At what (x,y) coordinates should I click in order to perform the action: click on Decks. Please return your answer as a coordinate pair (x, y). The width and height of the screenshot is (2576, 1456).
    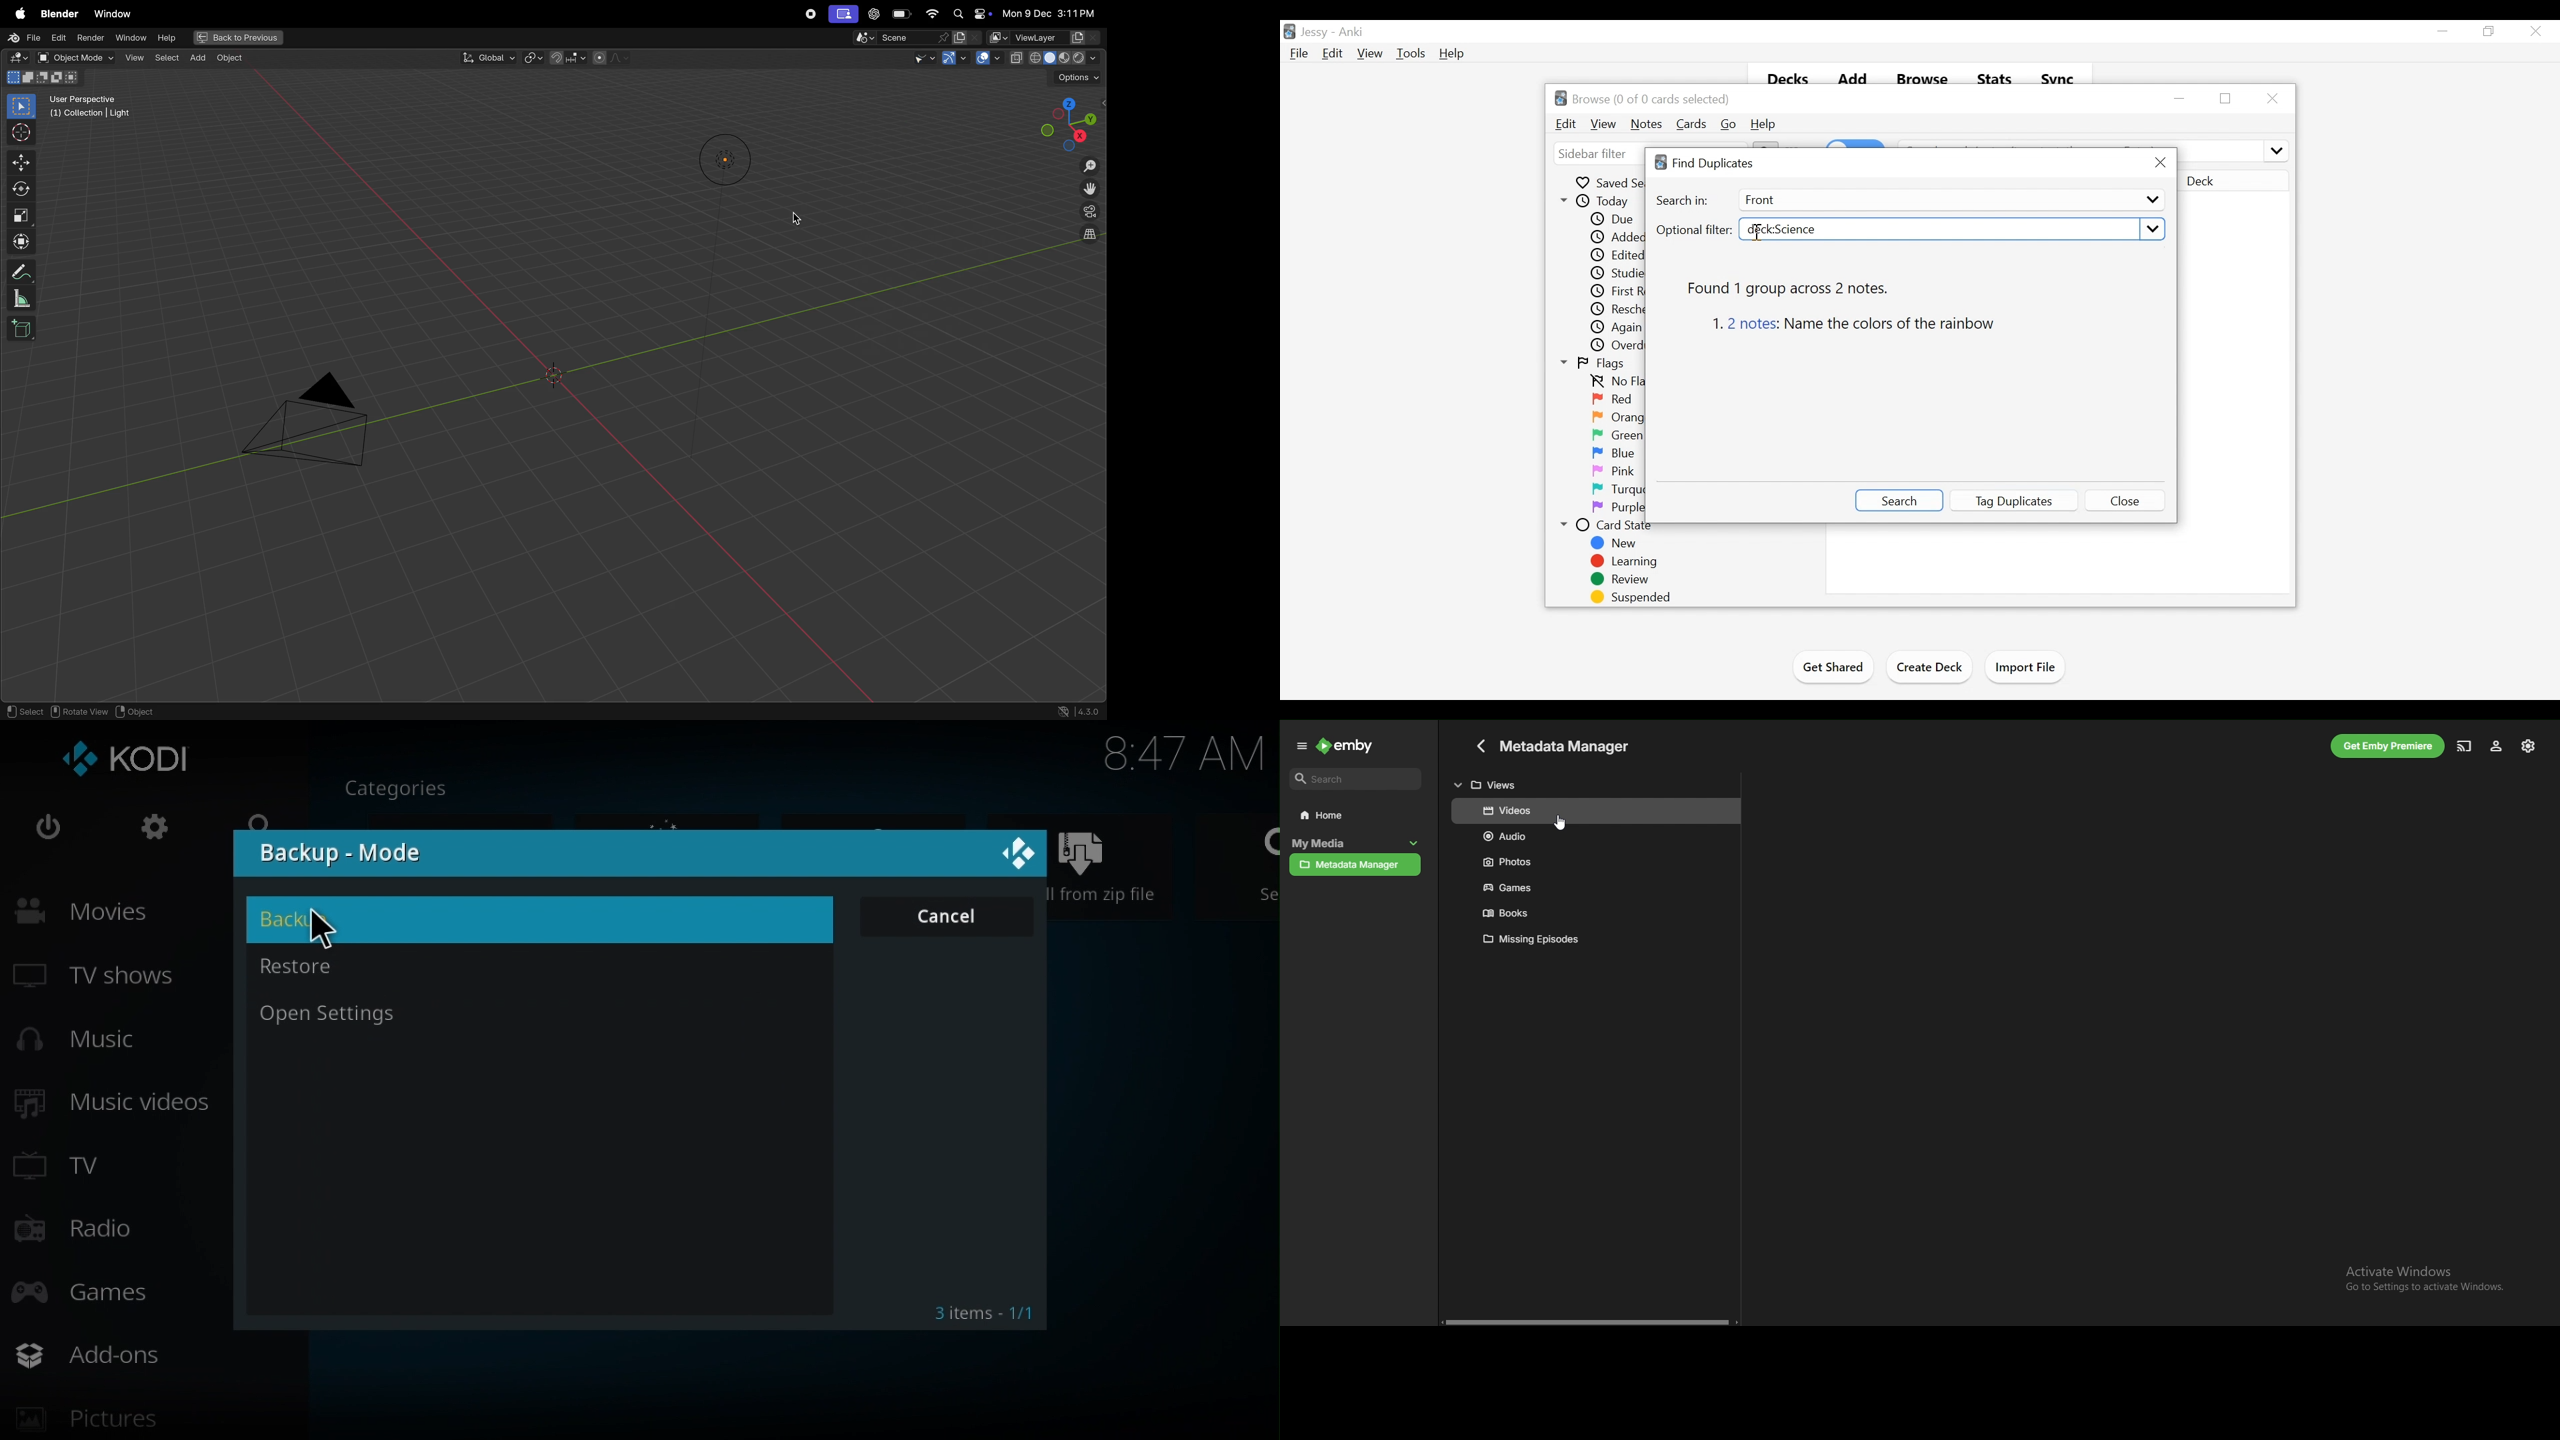
    Looking at the image, I should click on (1783, 75).